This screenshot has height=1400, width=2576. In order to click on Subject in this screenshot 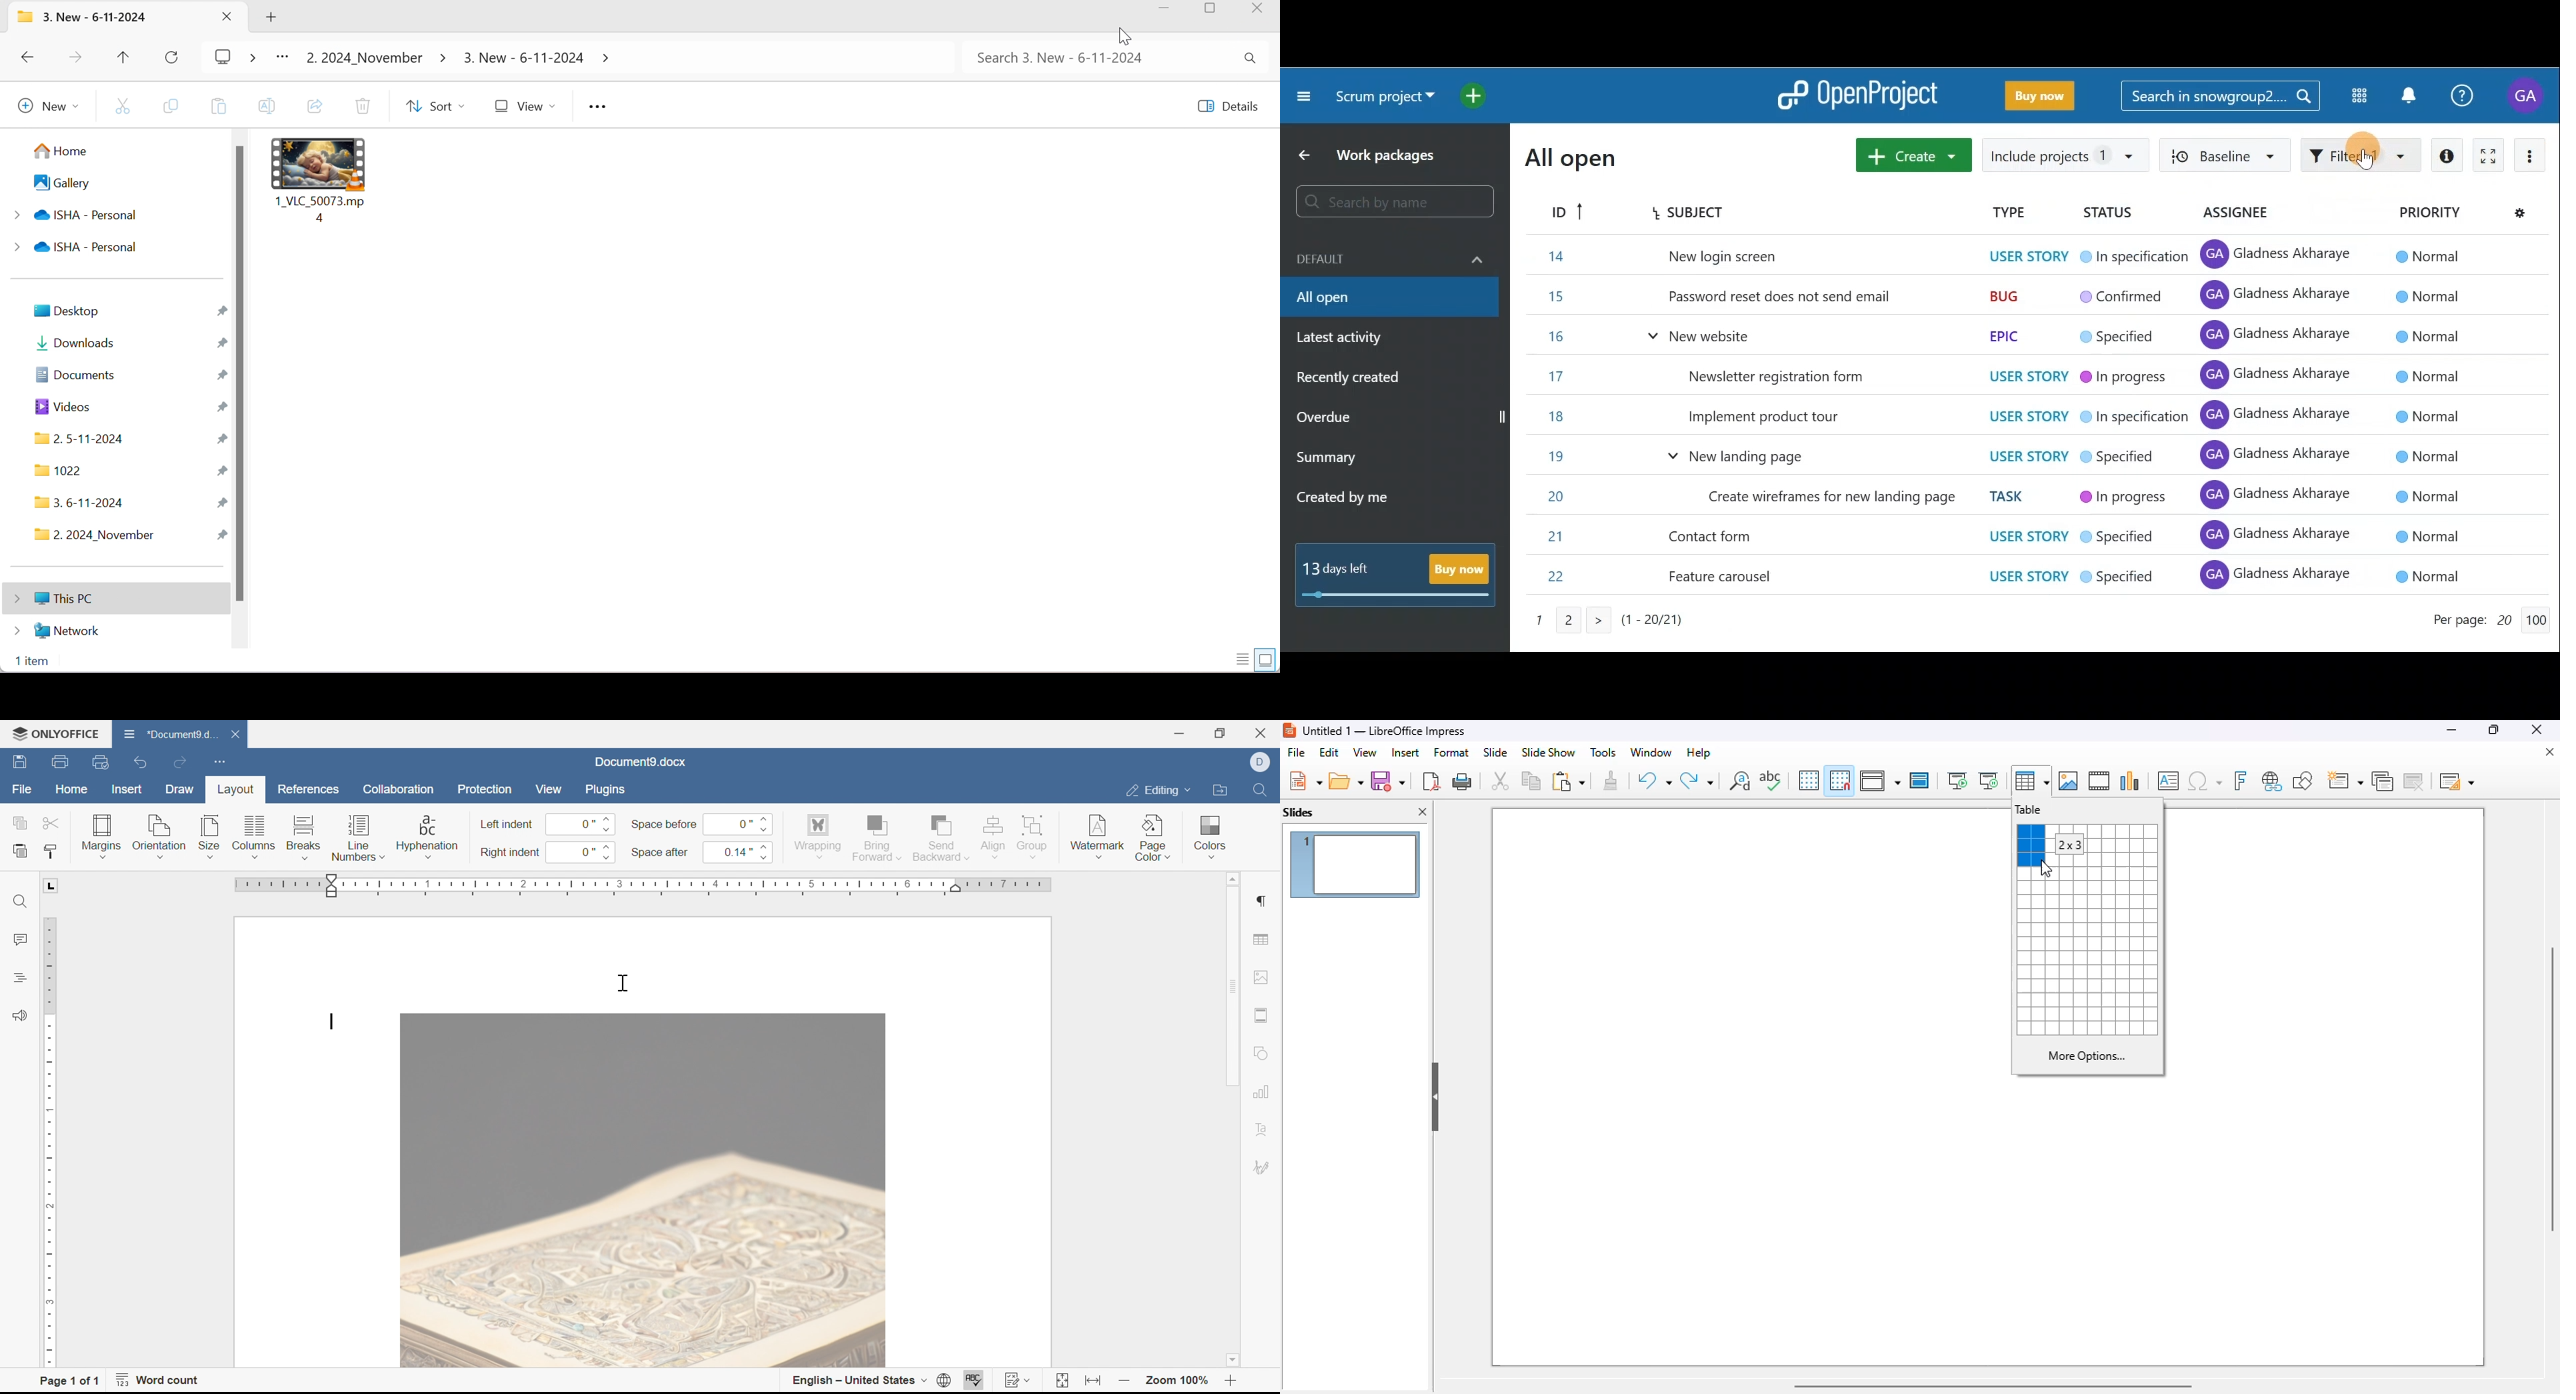, I will do `click(1690, 213)`.